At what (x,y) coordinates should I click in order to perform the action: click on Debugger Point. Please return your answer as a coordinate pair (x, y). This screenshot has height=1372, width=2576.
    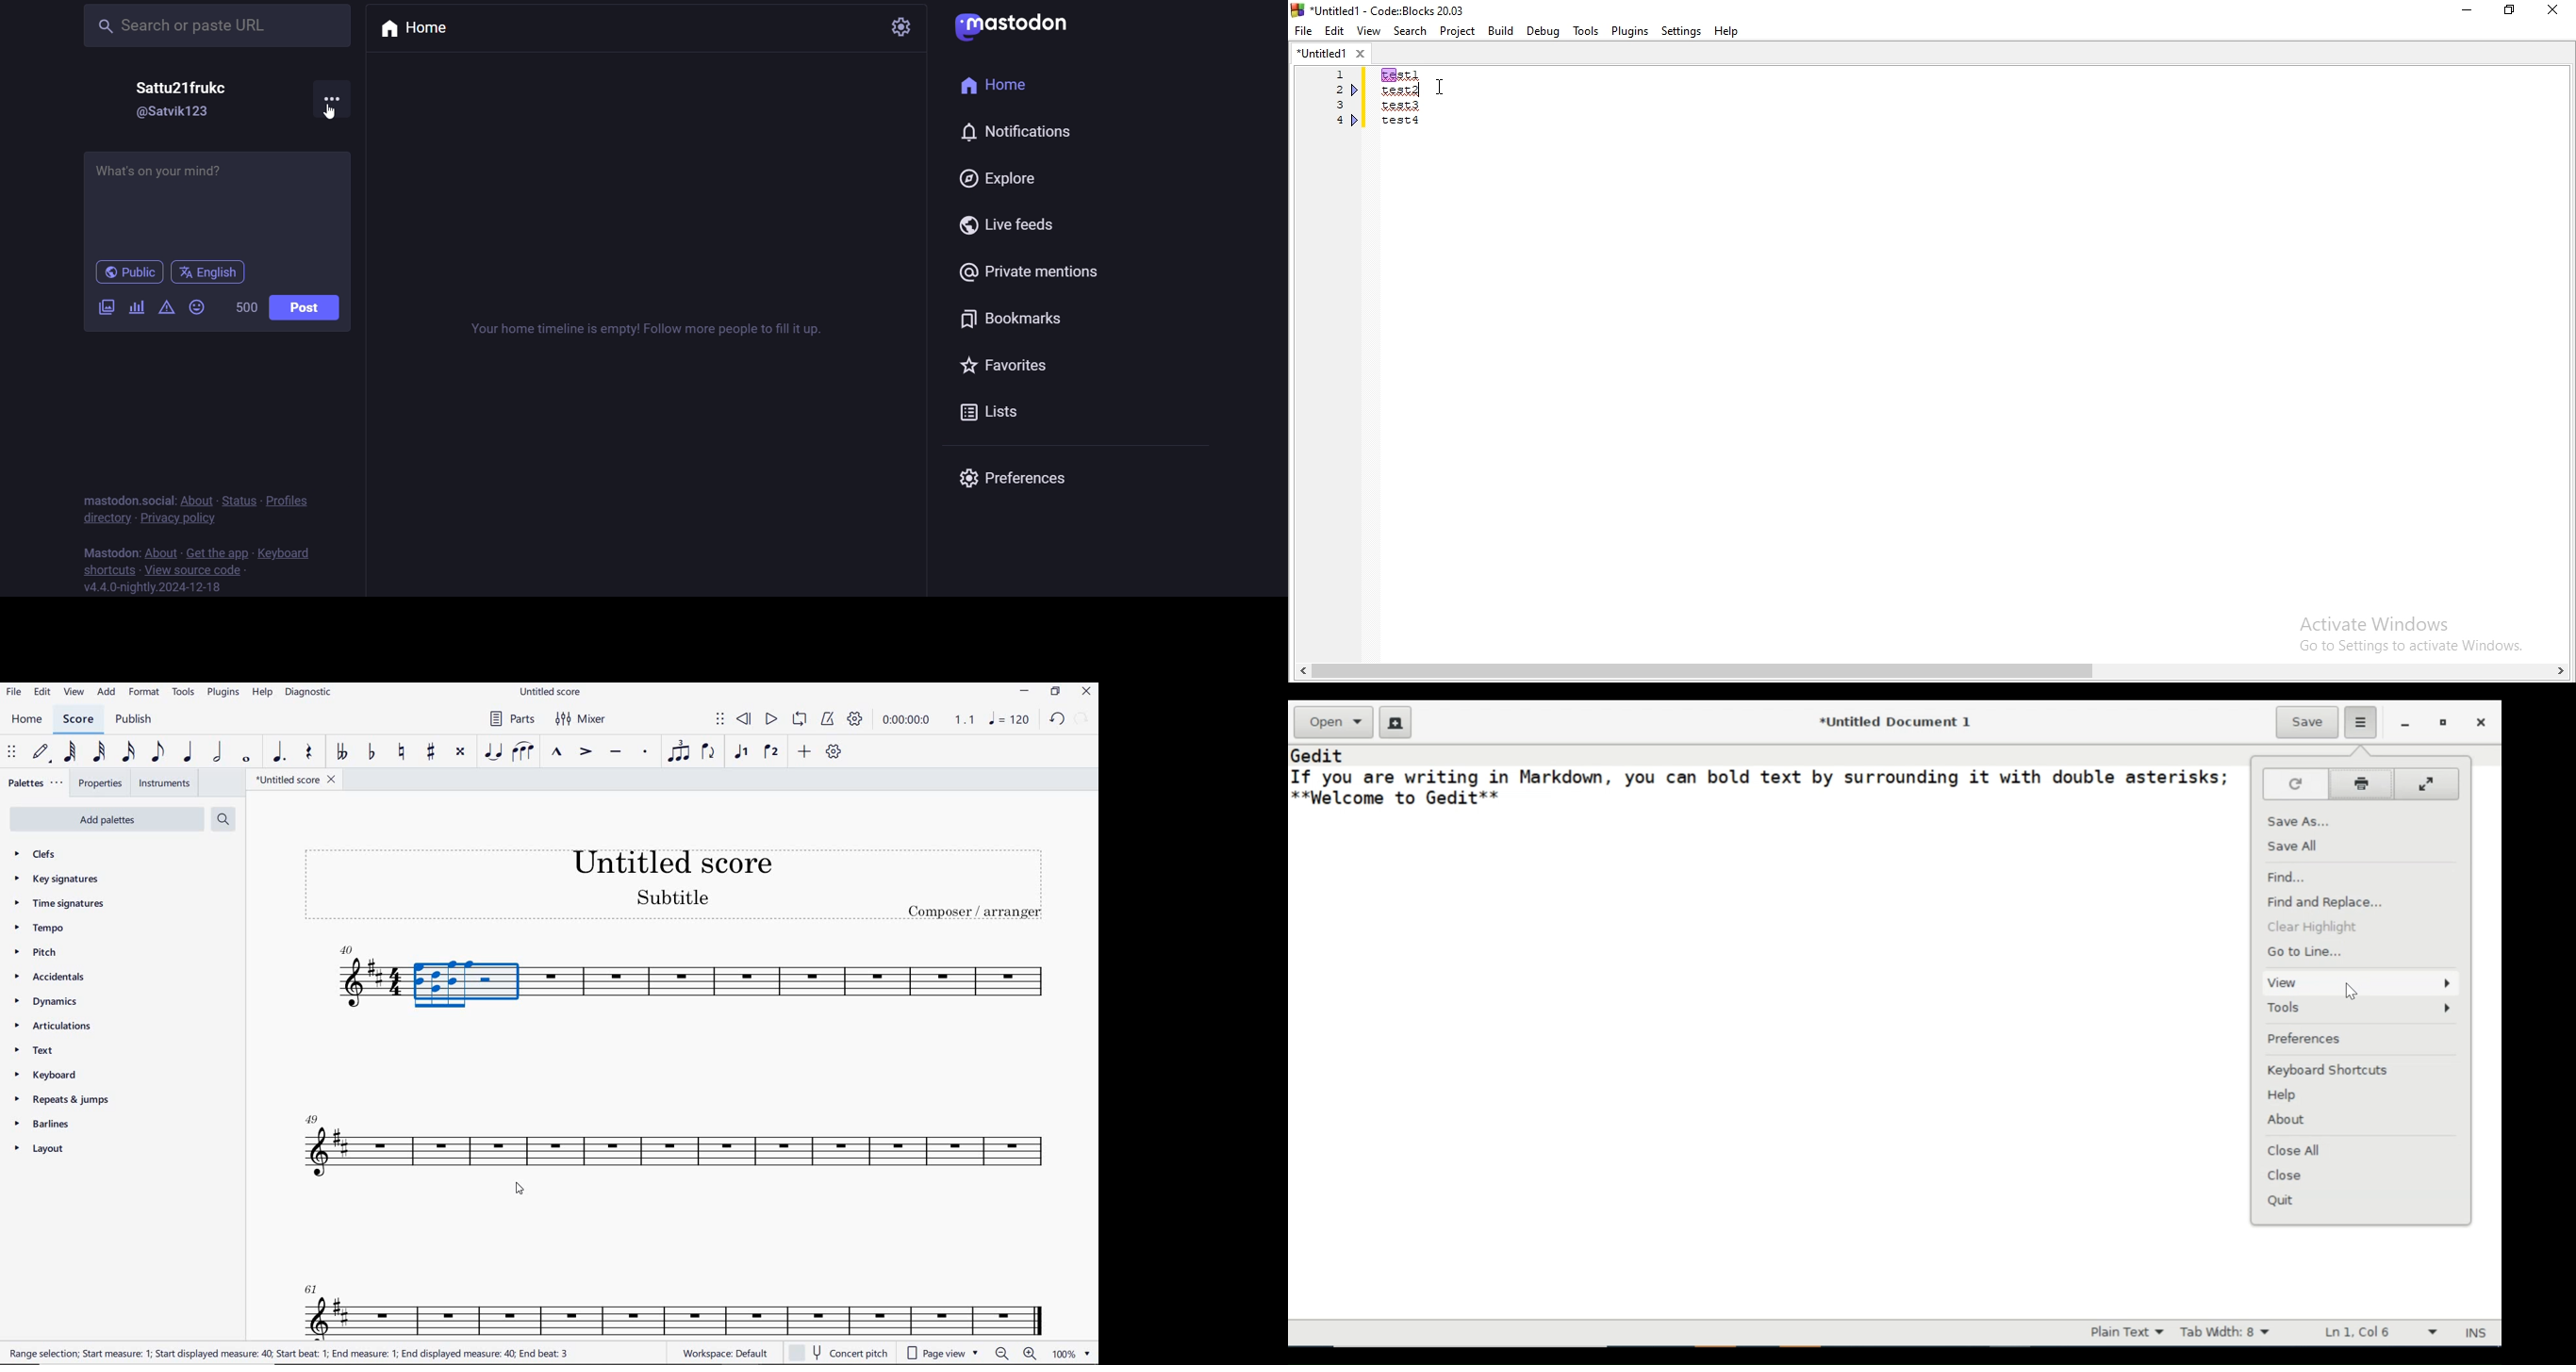
    Looking at the image, I should click on (1356, 123).